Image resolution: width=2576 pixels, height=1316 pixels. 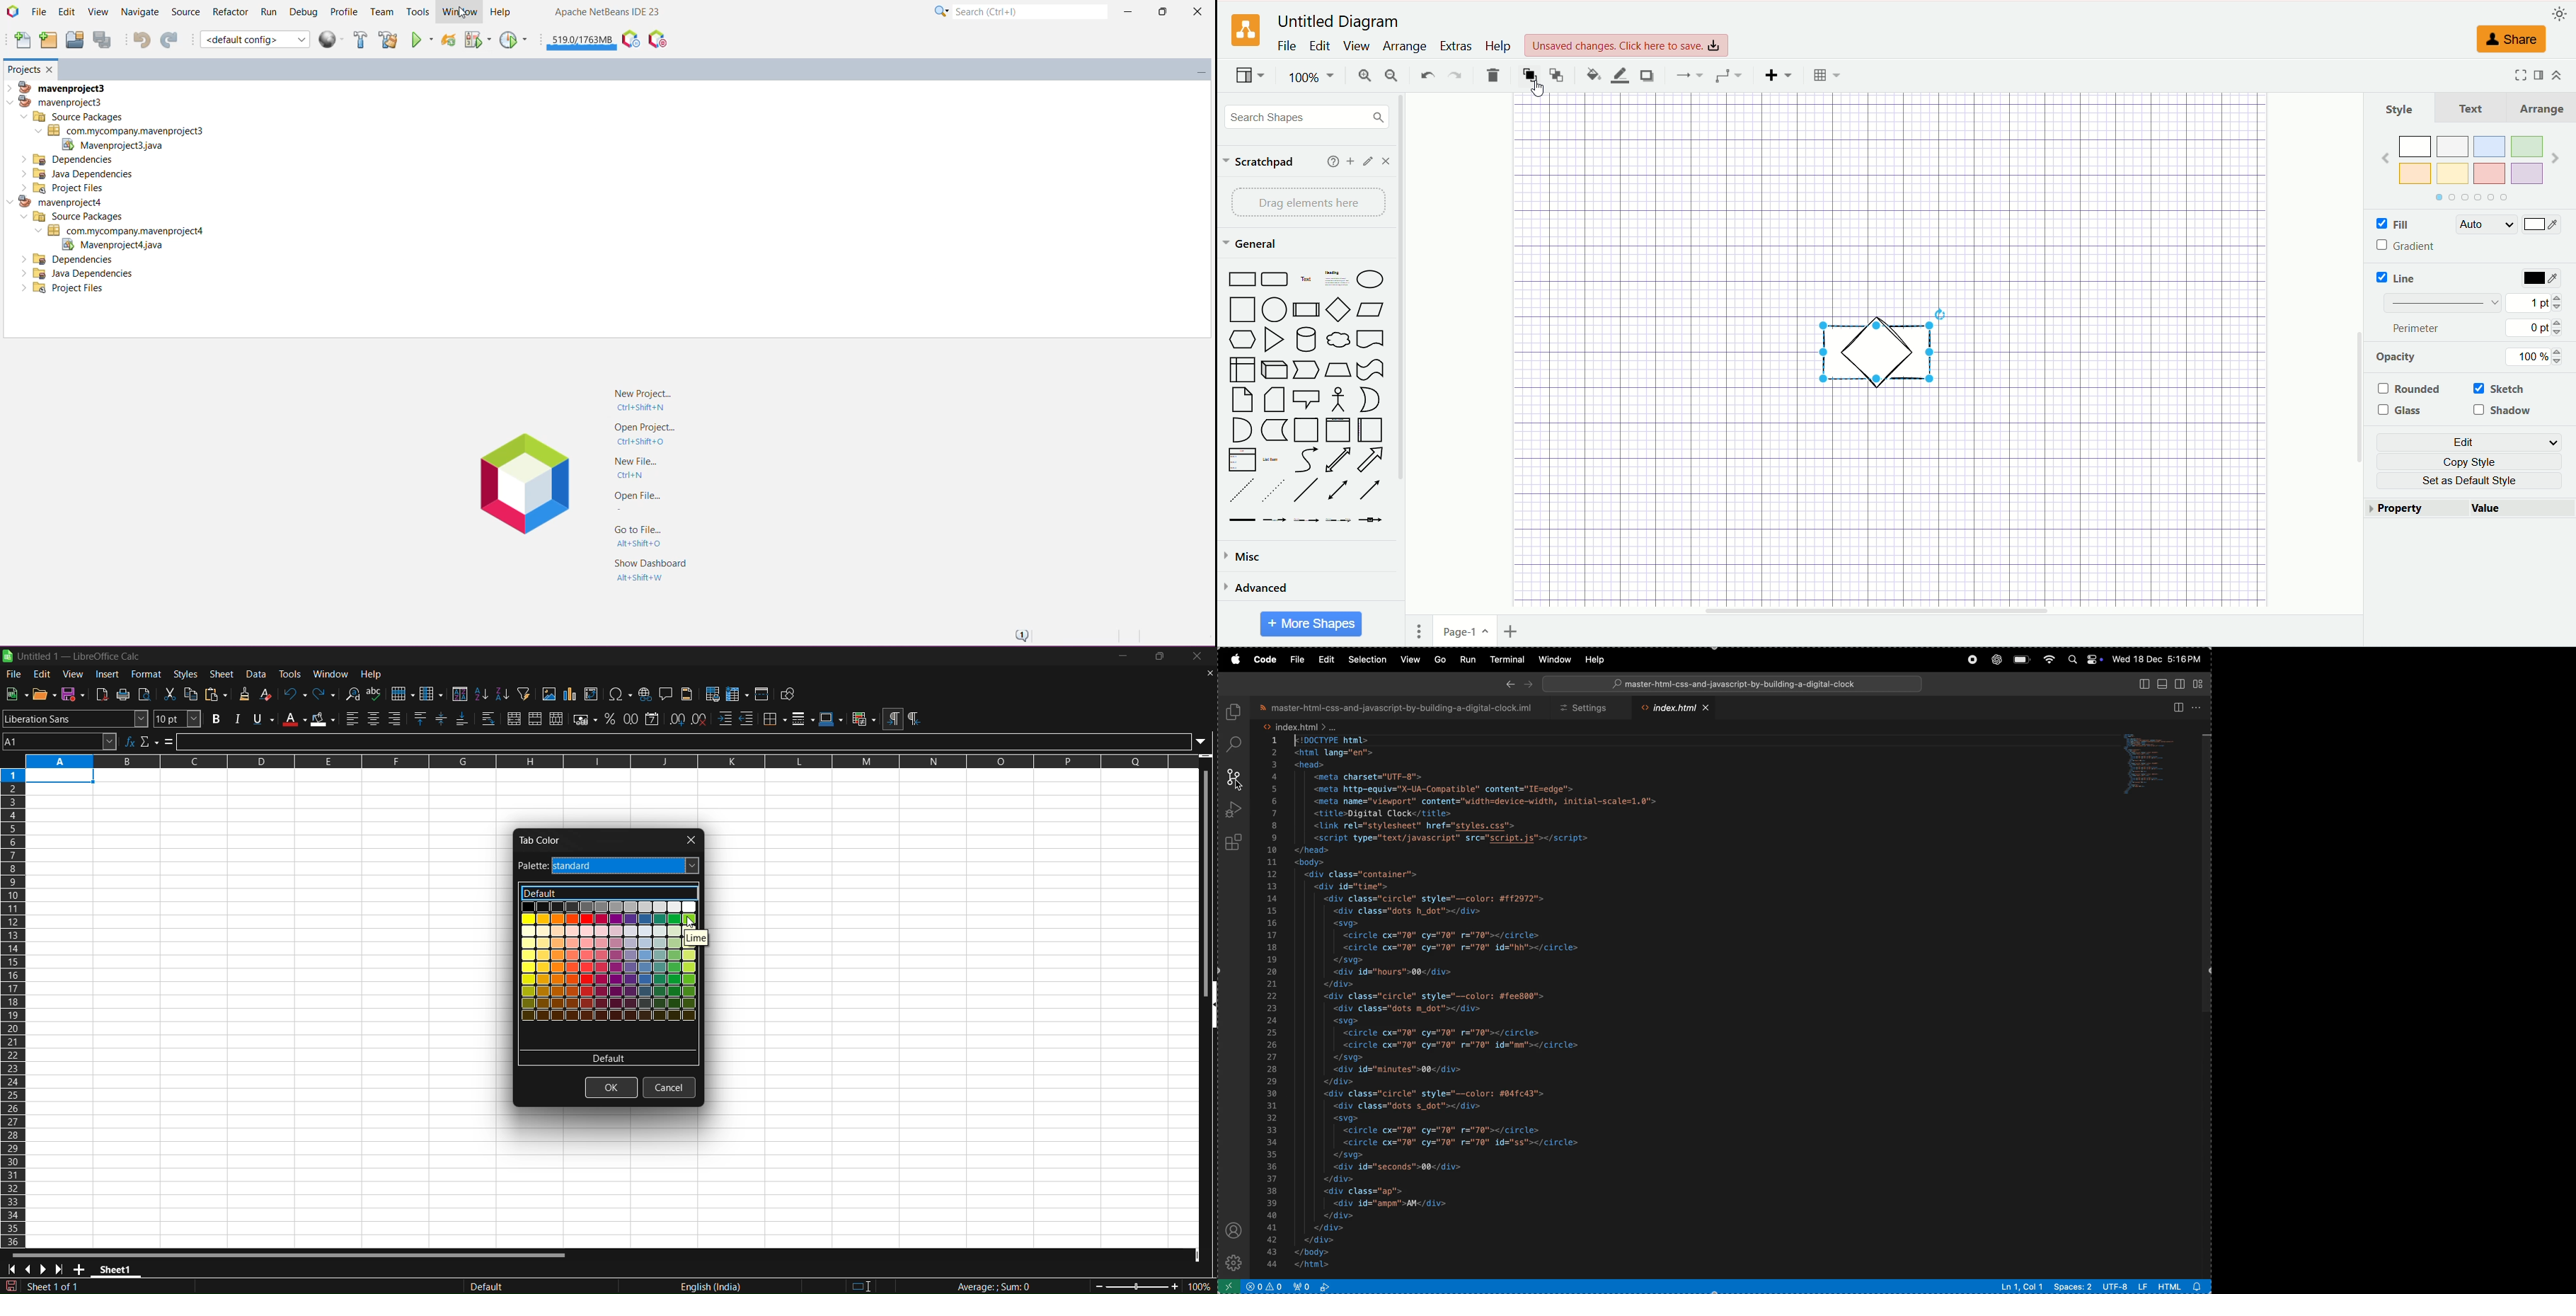 What do you see at coordinates (1328, 659) in the screenshot?
I see `edit` at bounding box center [1328, 659].